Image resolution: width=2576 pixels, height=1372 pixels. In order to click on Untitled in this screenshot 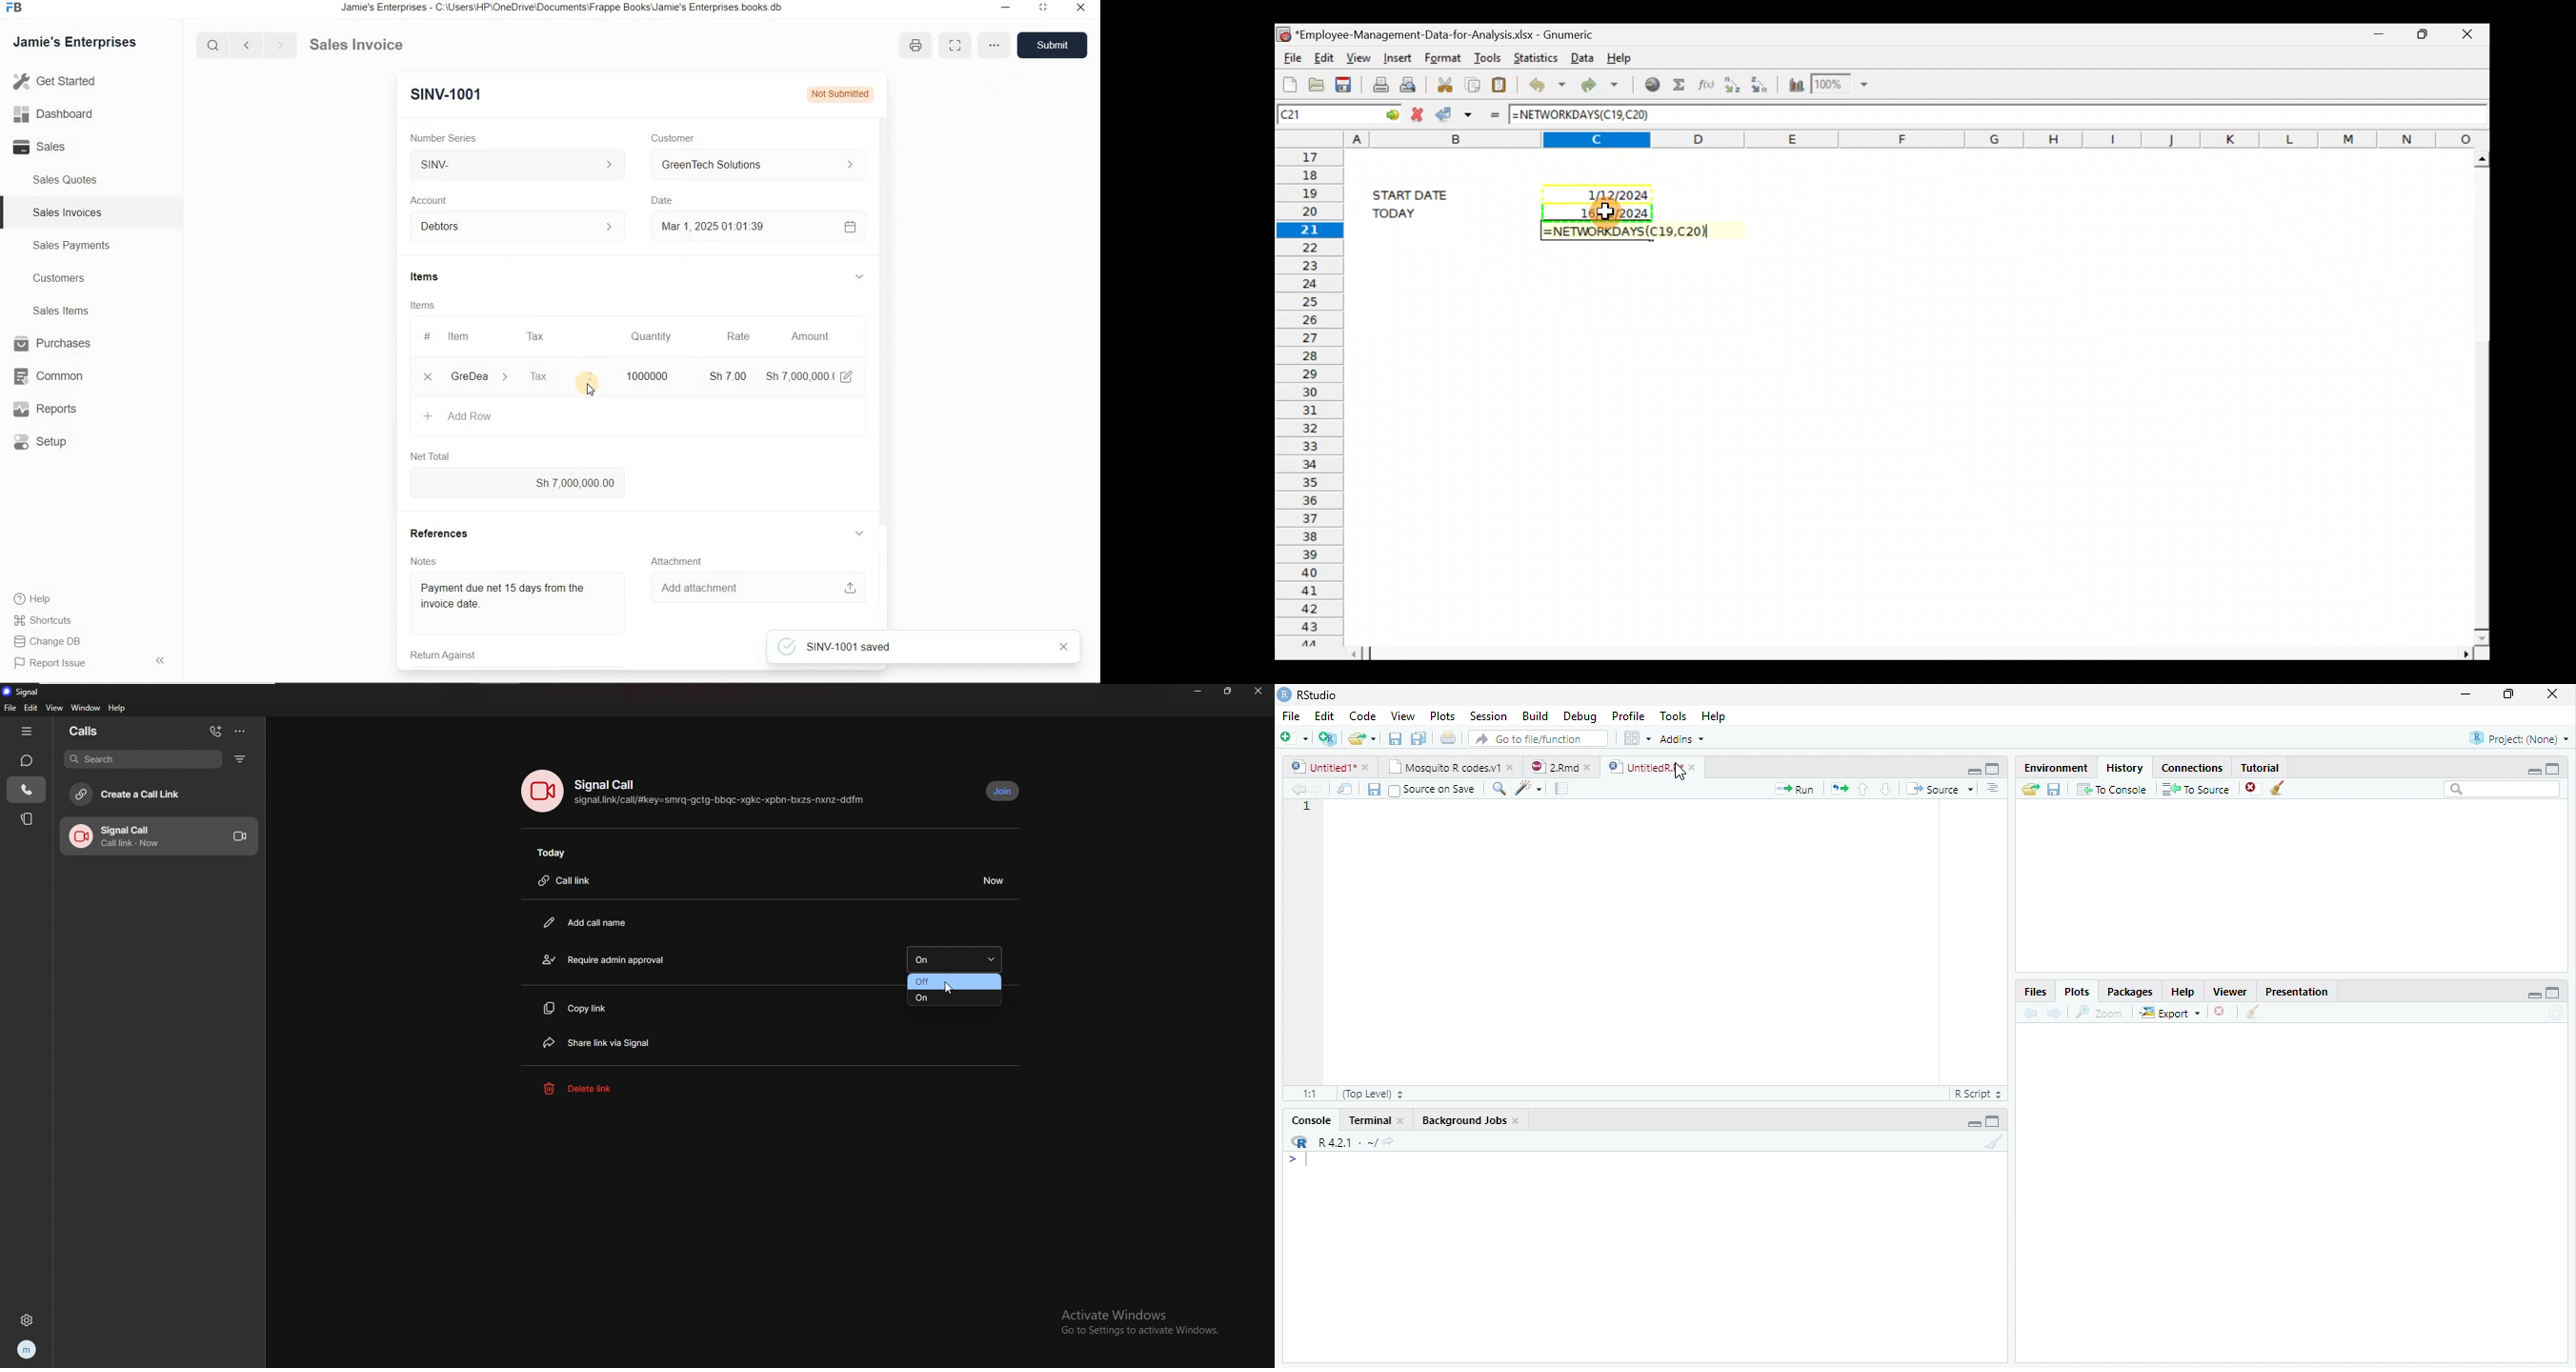, I will do `click(1331, 767)`.